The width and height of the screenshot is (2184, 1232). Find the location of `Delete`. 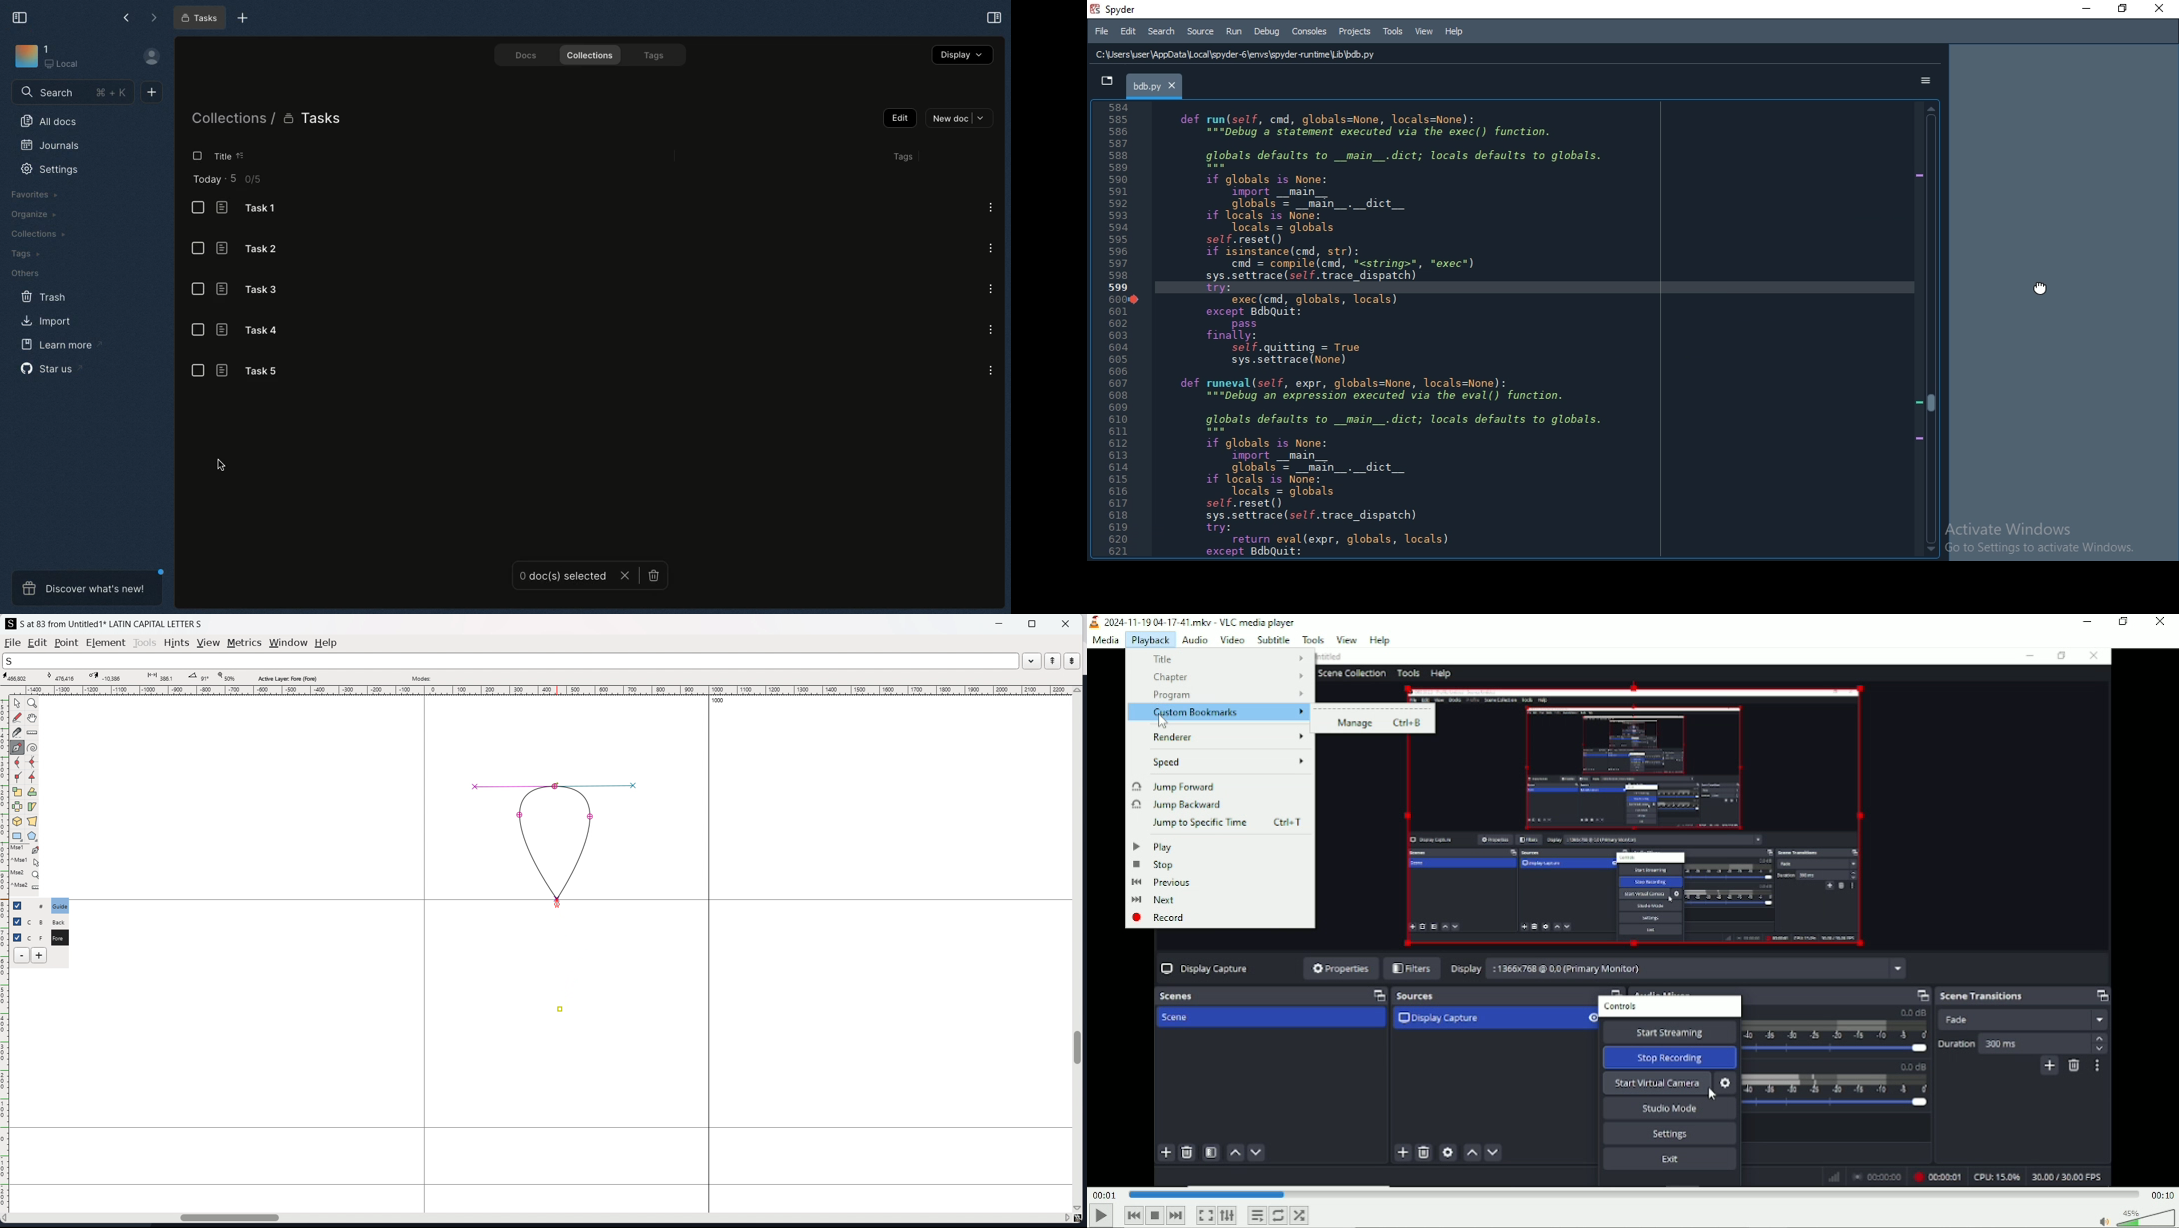

Delete is located at coordinates (653, 576).